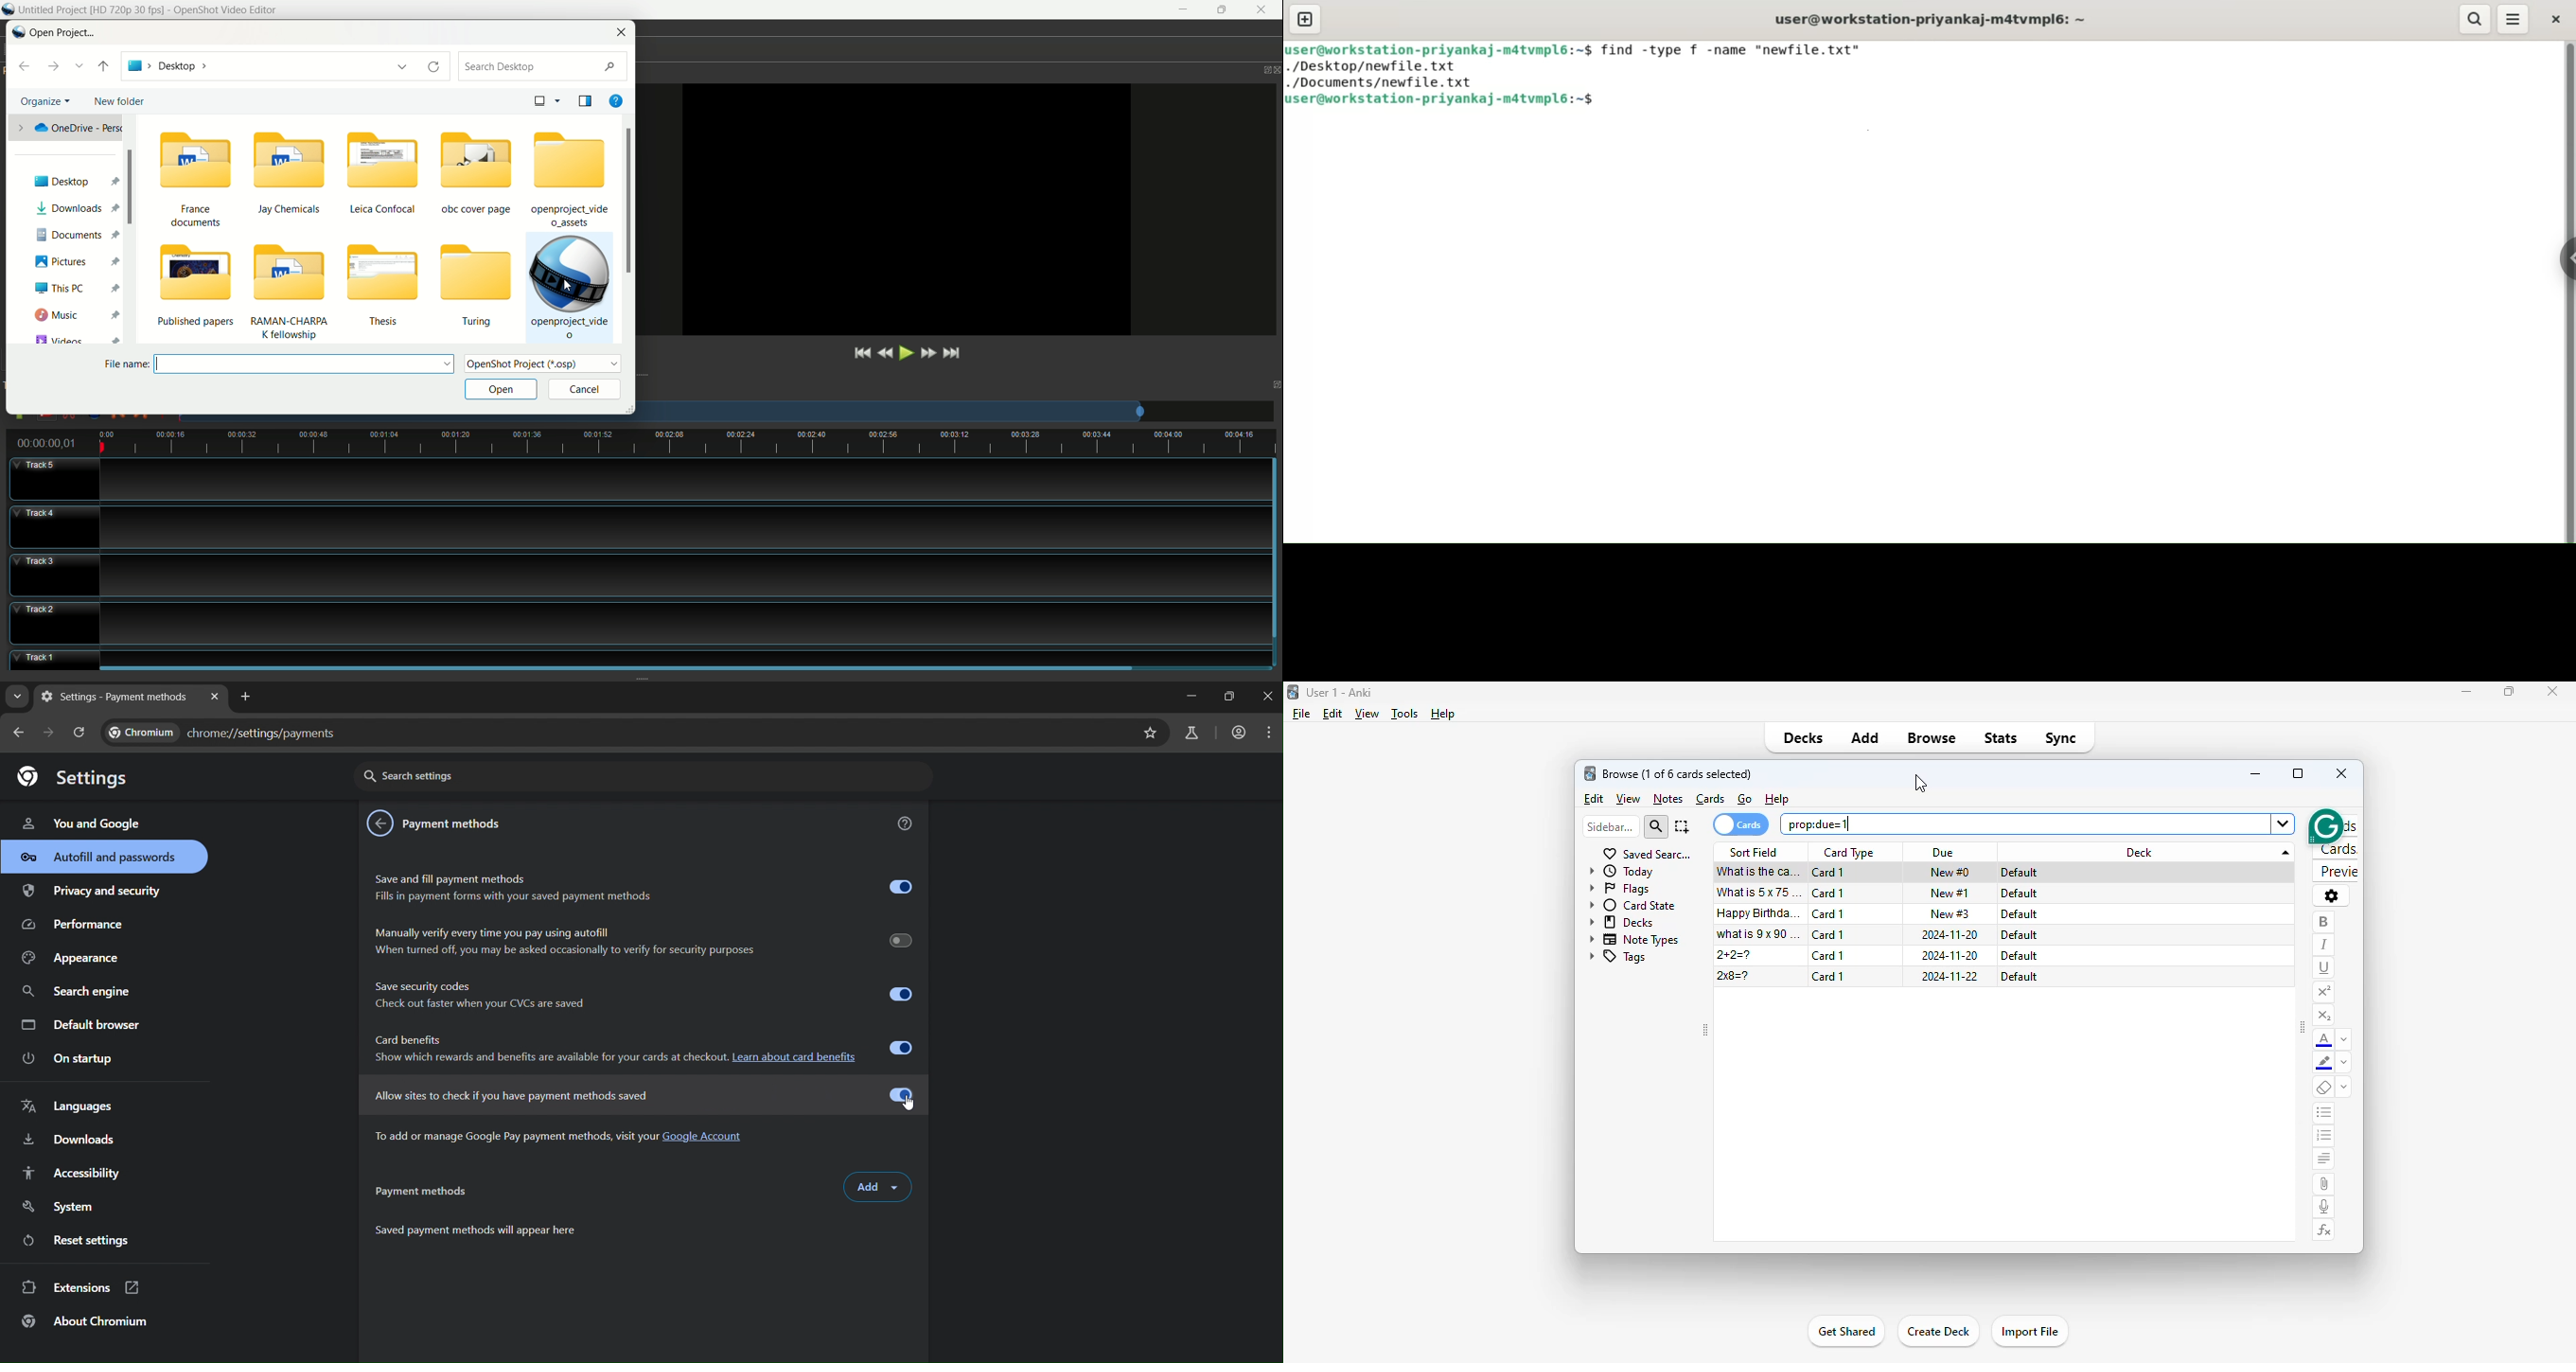 The height and width of the screenshot is (1372, 2576). I want to click on jump to start, so click(860, 354).